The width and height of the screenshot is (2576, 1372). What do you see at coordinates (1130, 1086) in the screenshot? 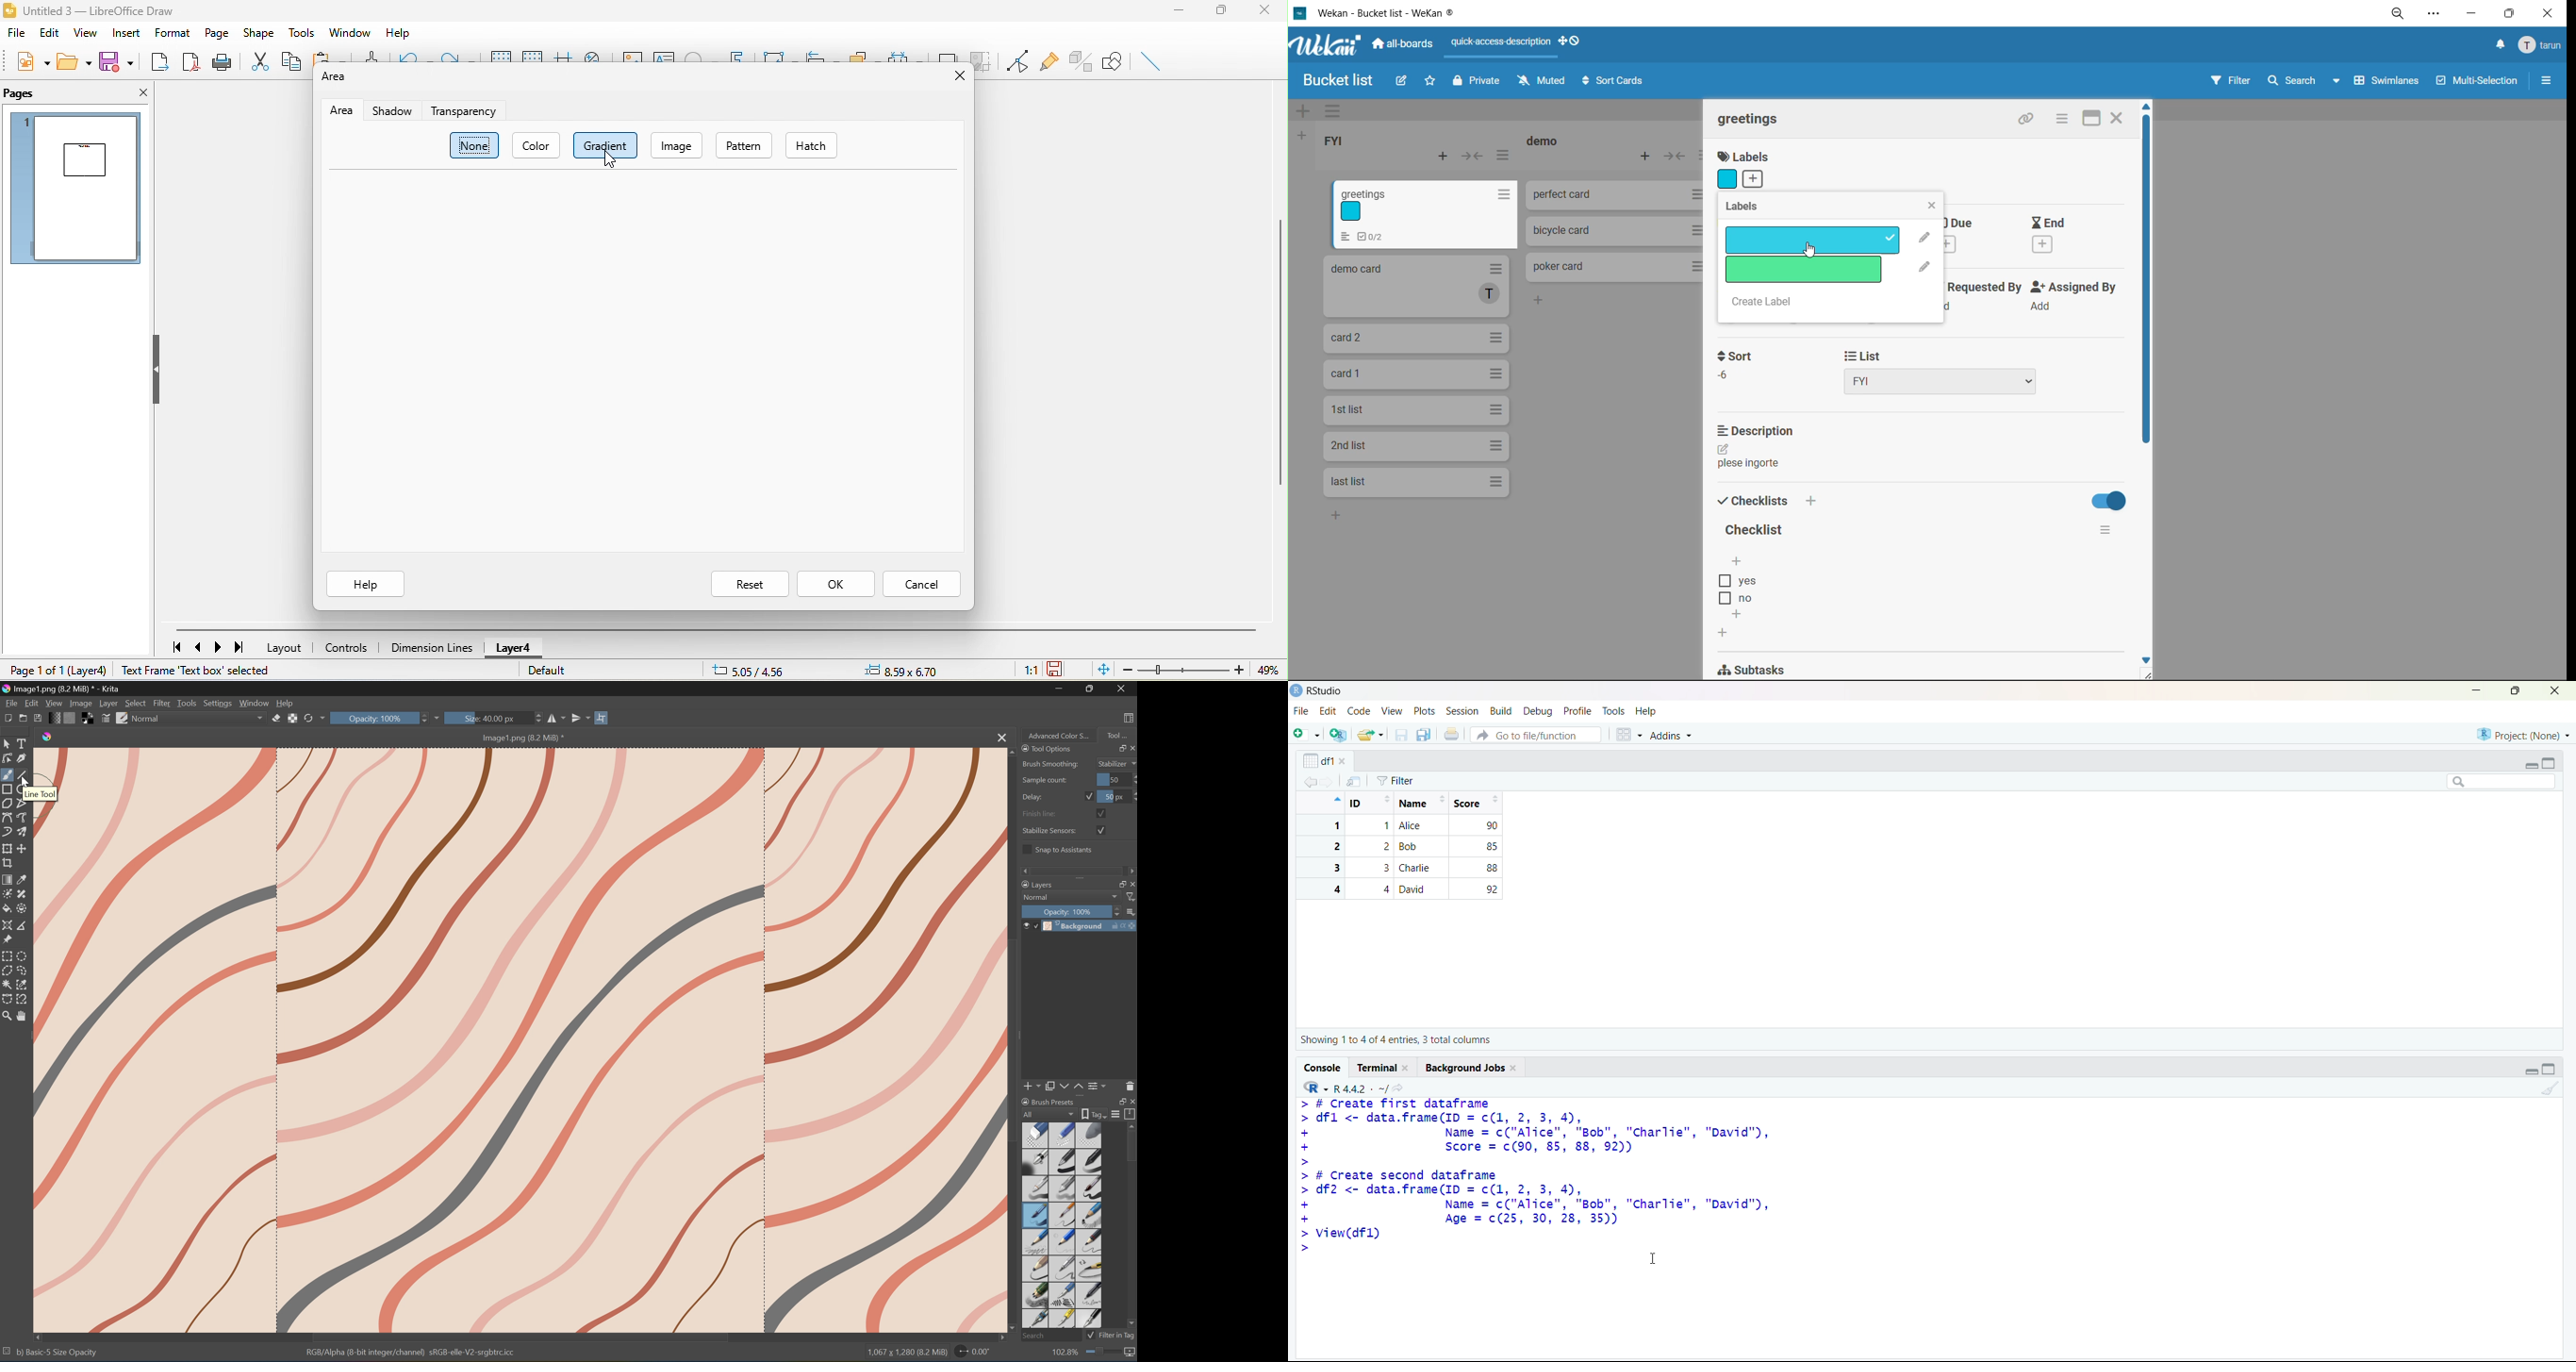
I see `Delete` at bounding box center [1130, 1086].